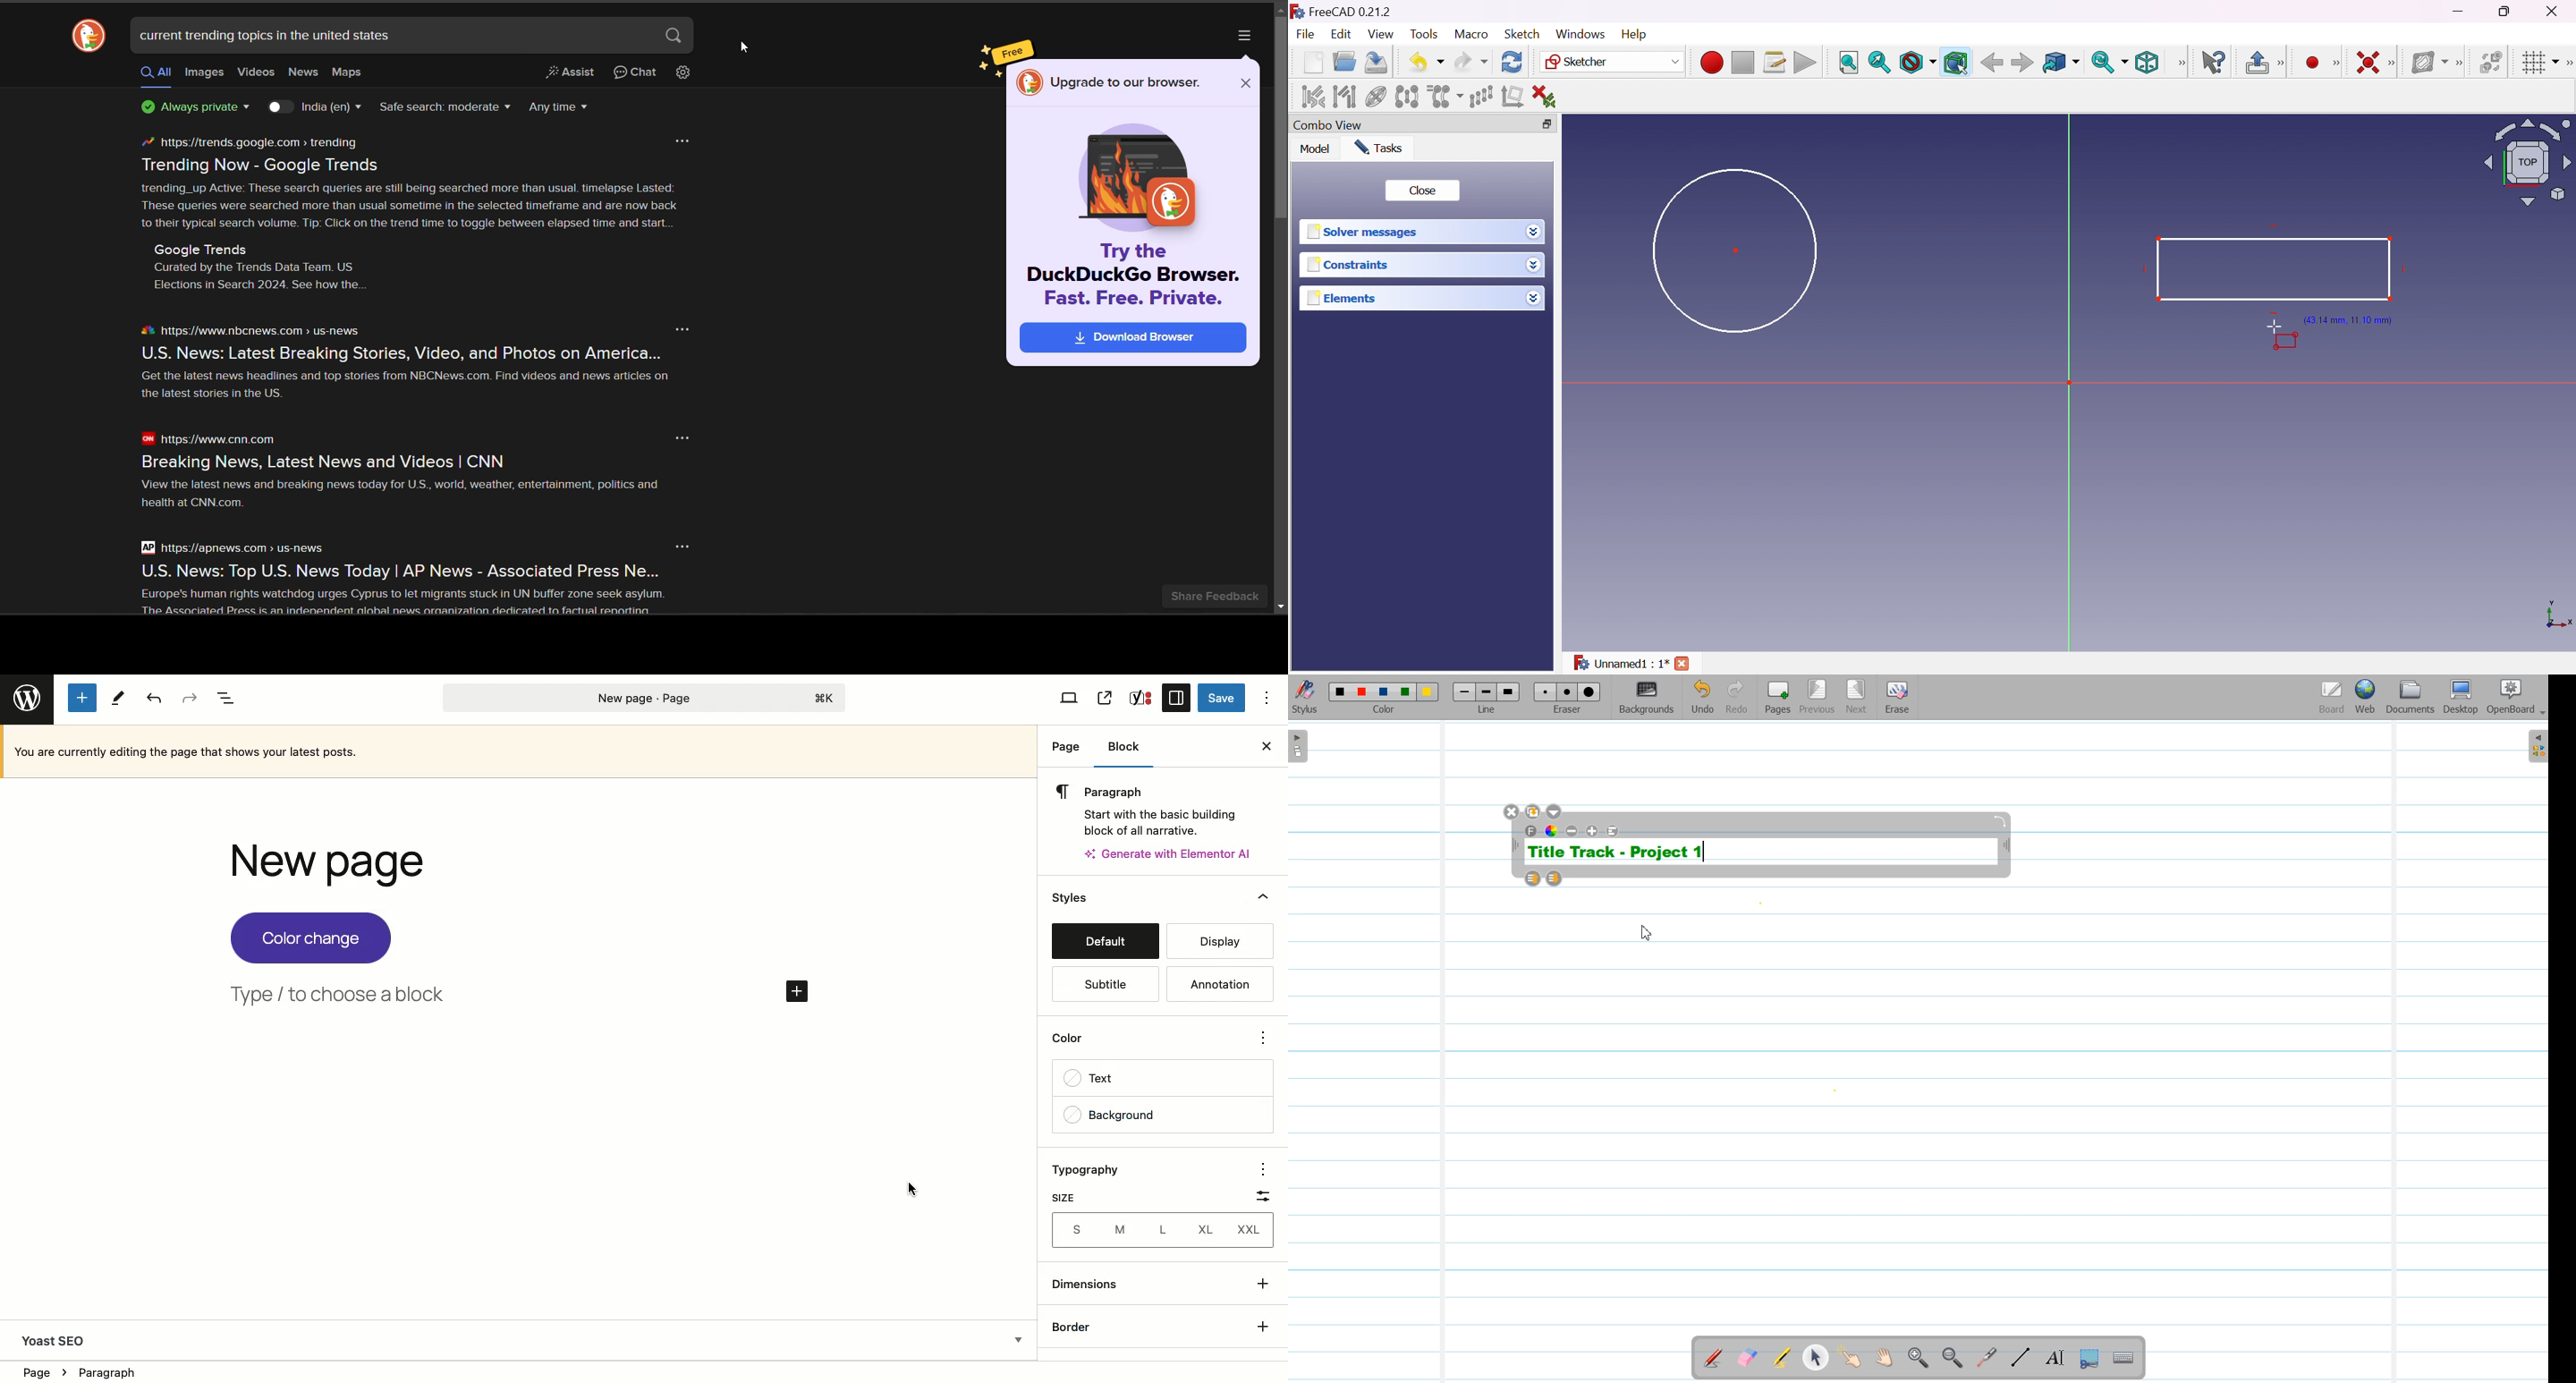 The height and width of the screenshot is (1400, 2576). Describe the element at coordinates (405, 386) in the screenshot. I see `Get the latest news headlines and top stories from NBCNews com. Find videos and news articles on the latest stories in the US` at that location.